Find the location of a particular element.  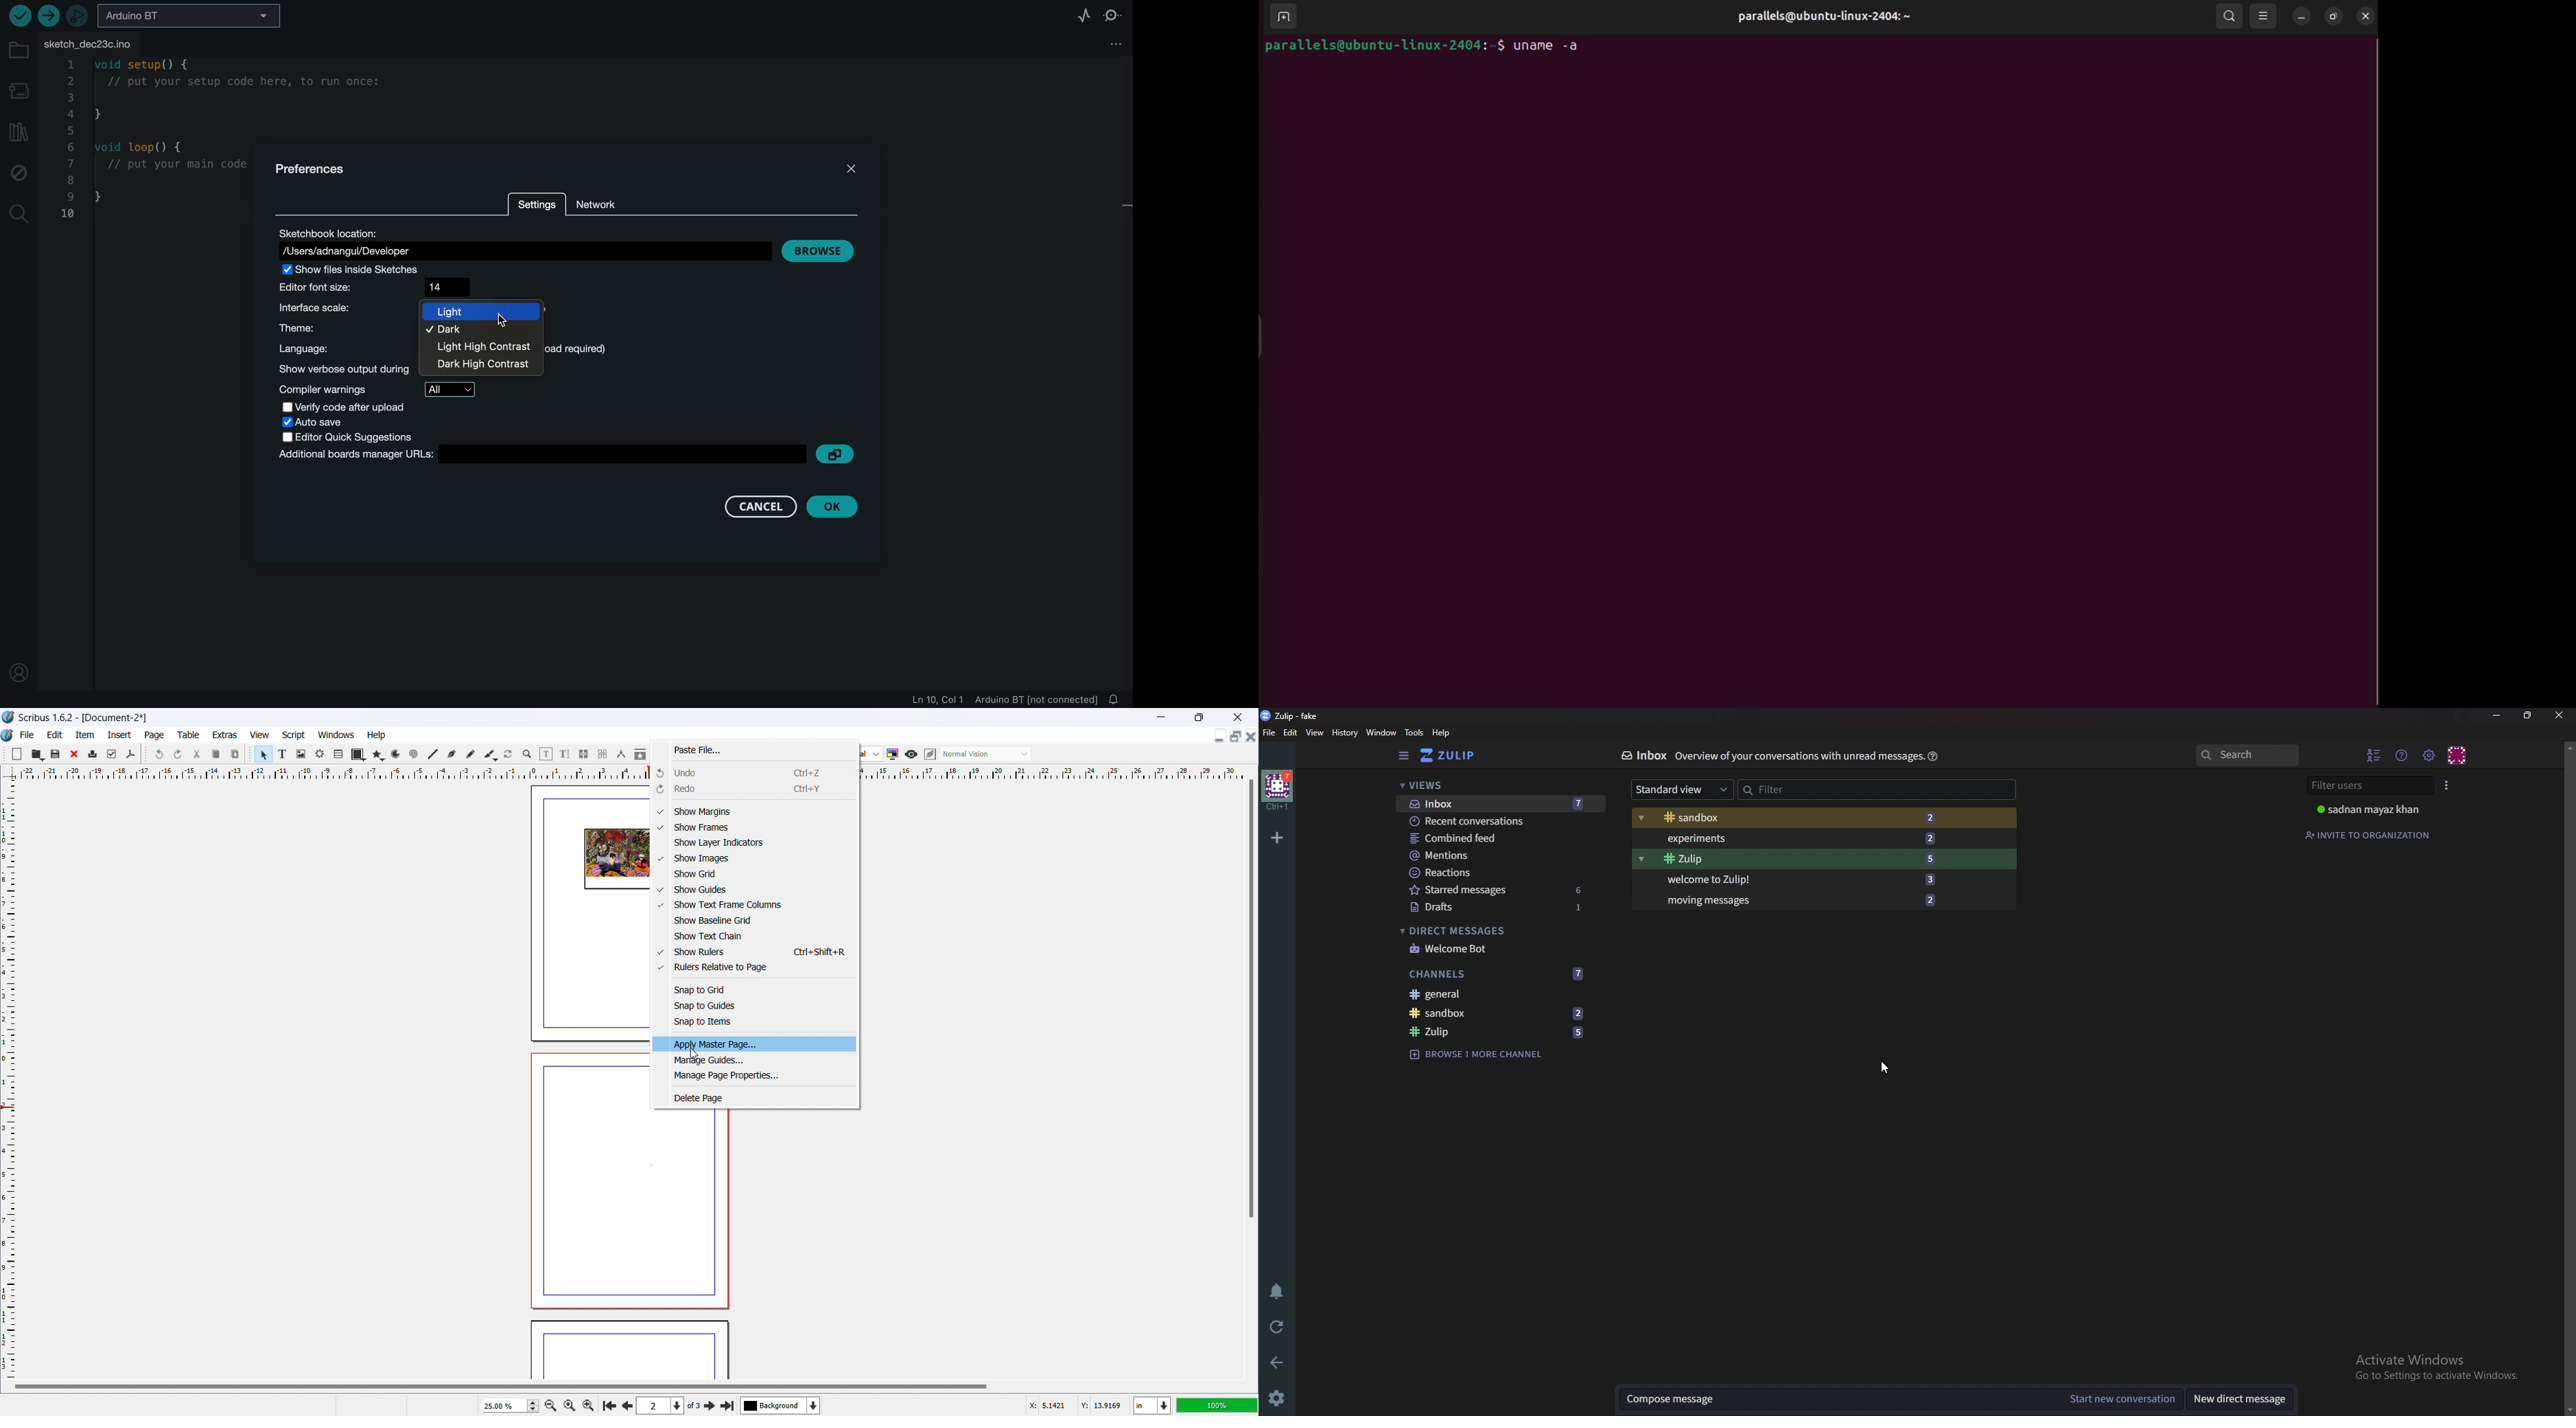

show margins toggle is located at coordinates (754, 812).